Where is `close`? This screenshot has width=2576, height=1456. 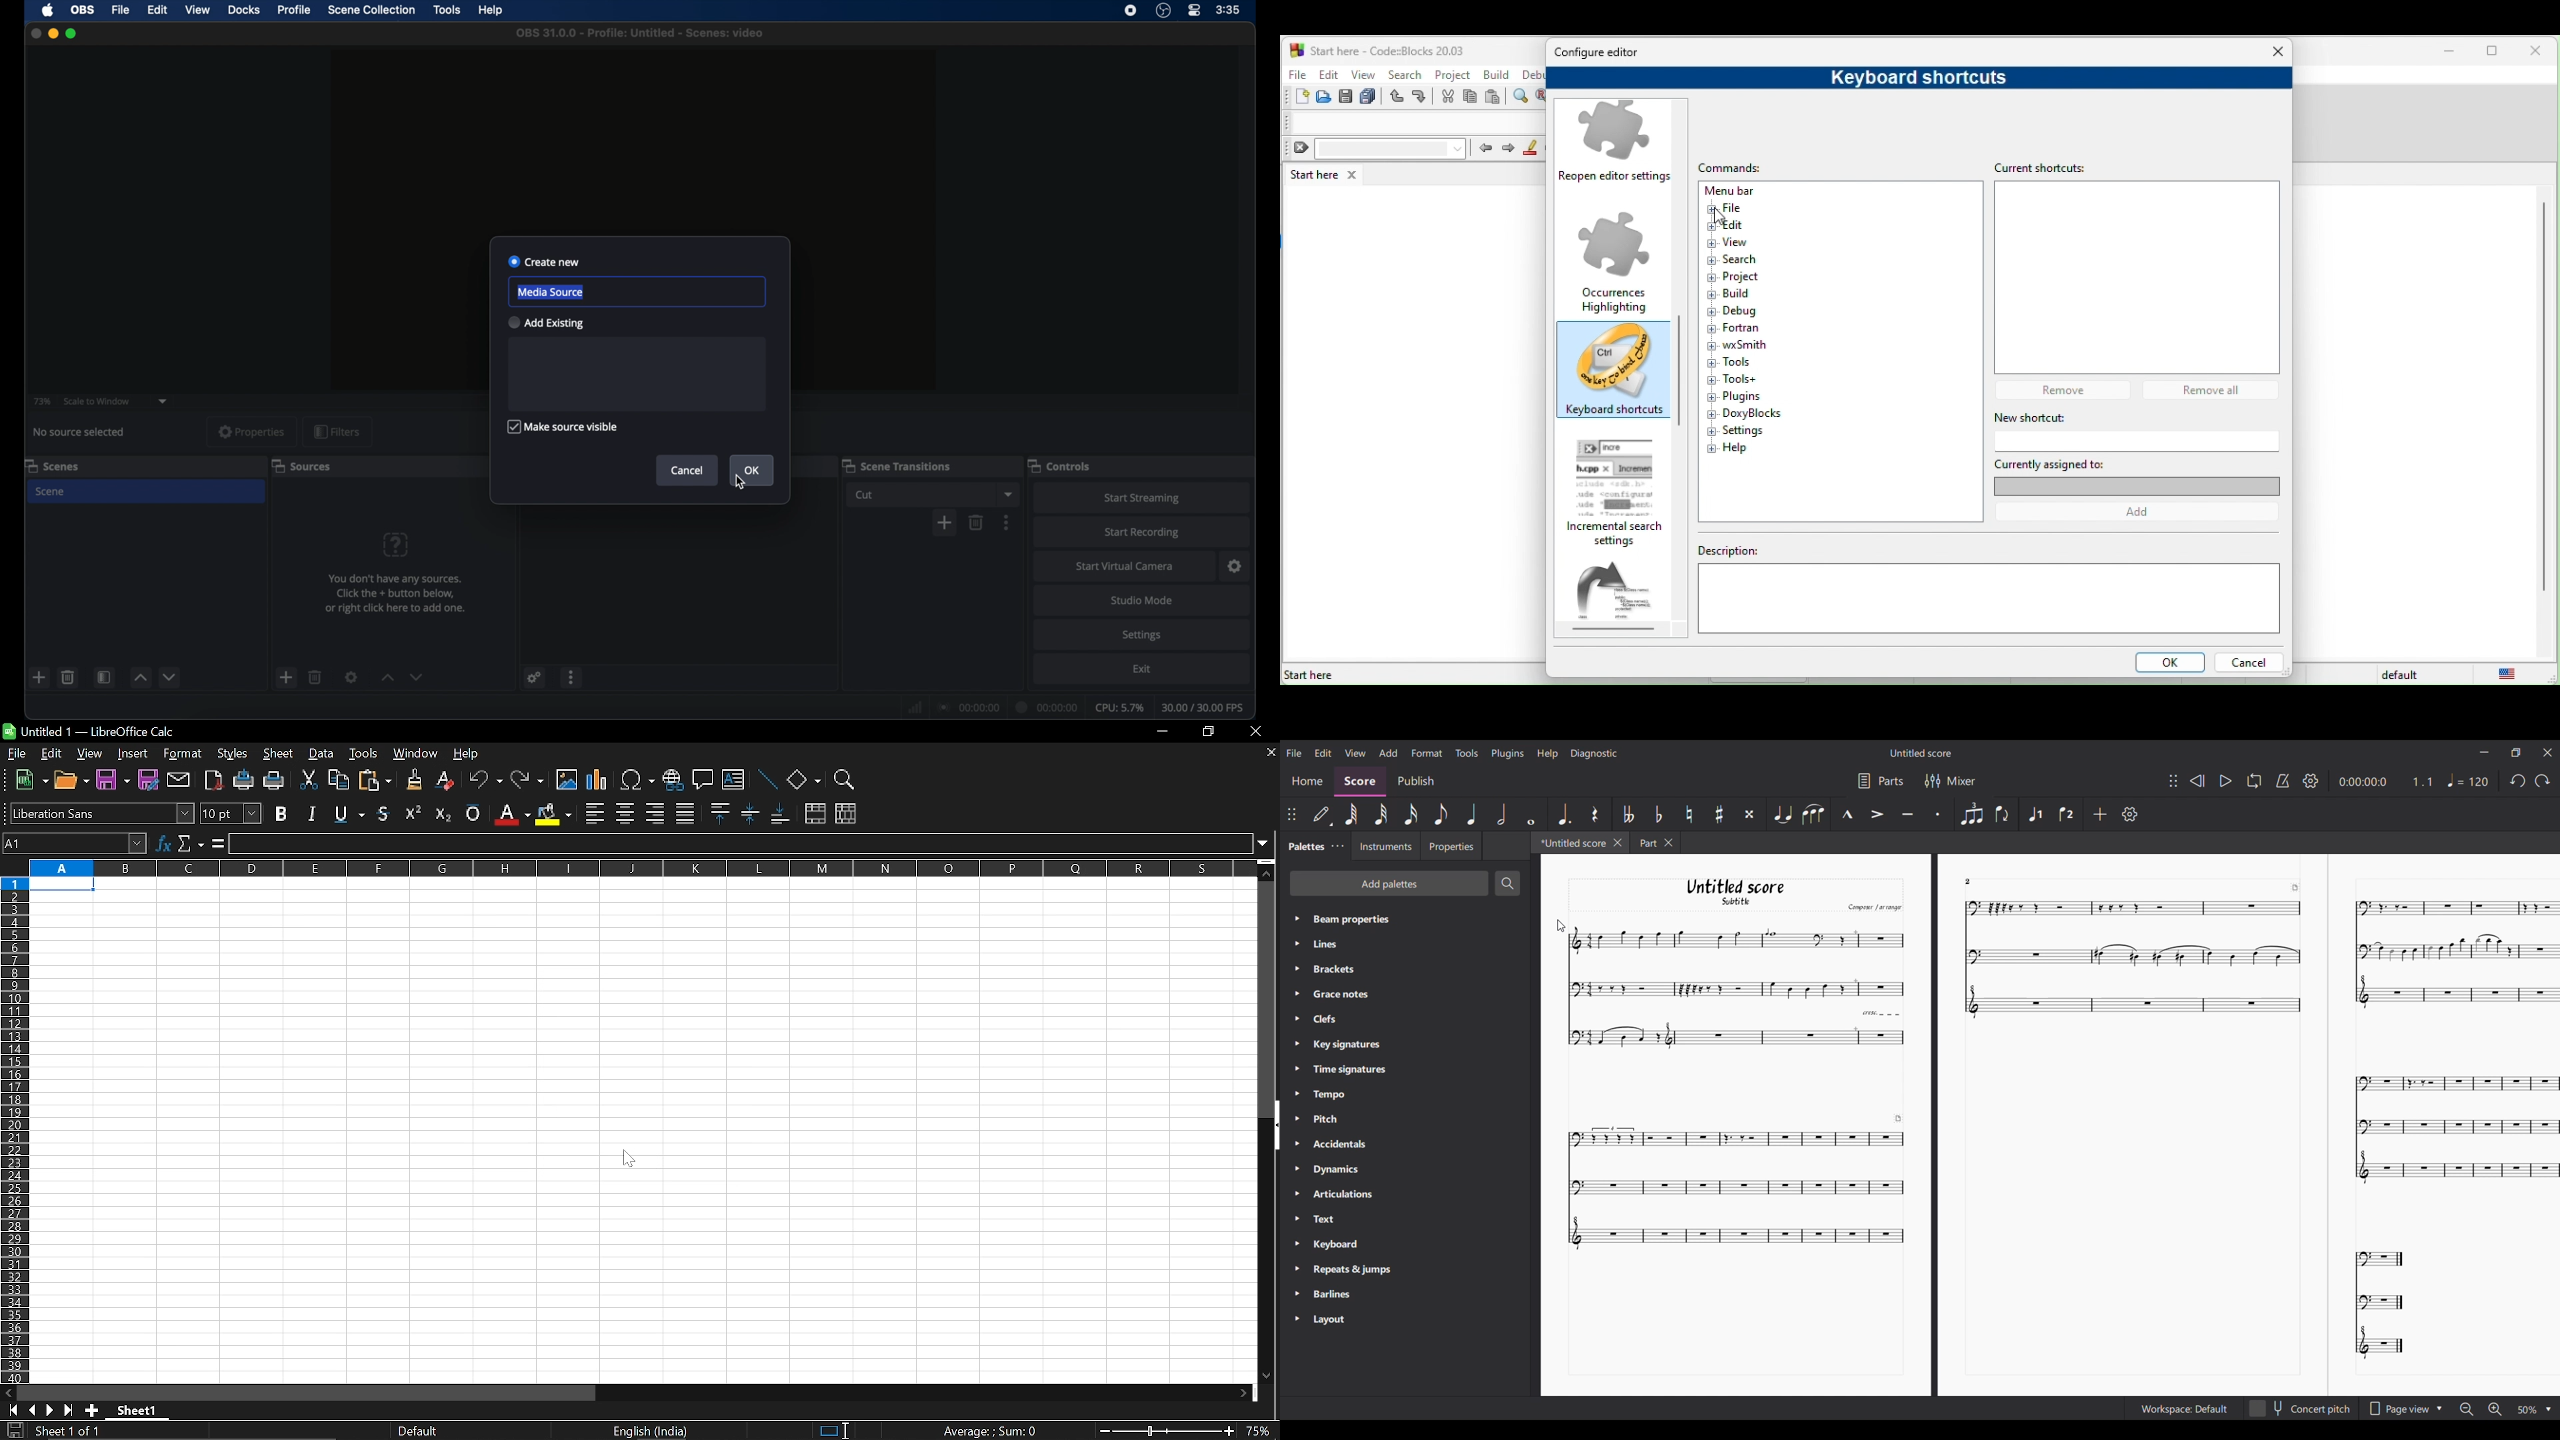 close is located at coordinates (1252, 733).